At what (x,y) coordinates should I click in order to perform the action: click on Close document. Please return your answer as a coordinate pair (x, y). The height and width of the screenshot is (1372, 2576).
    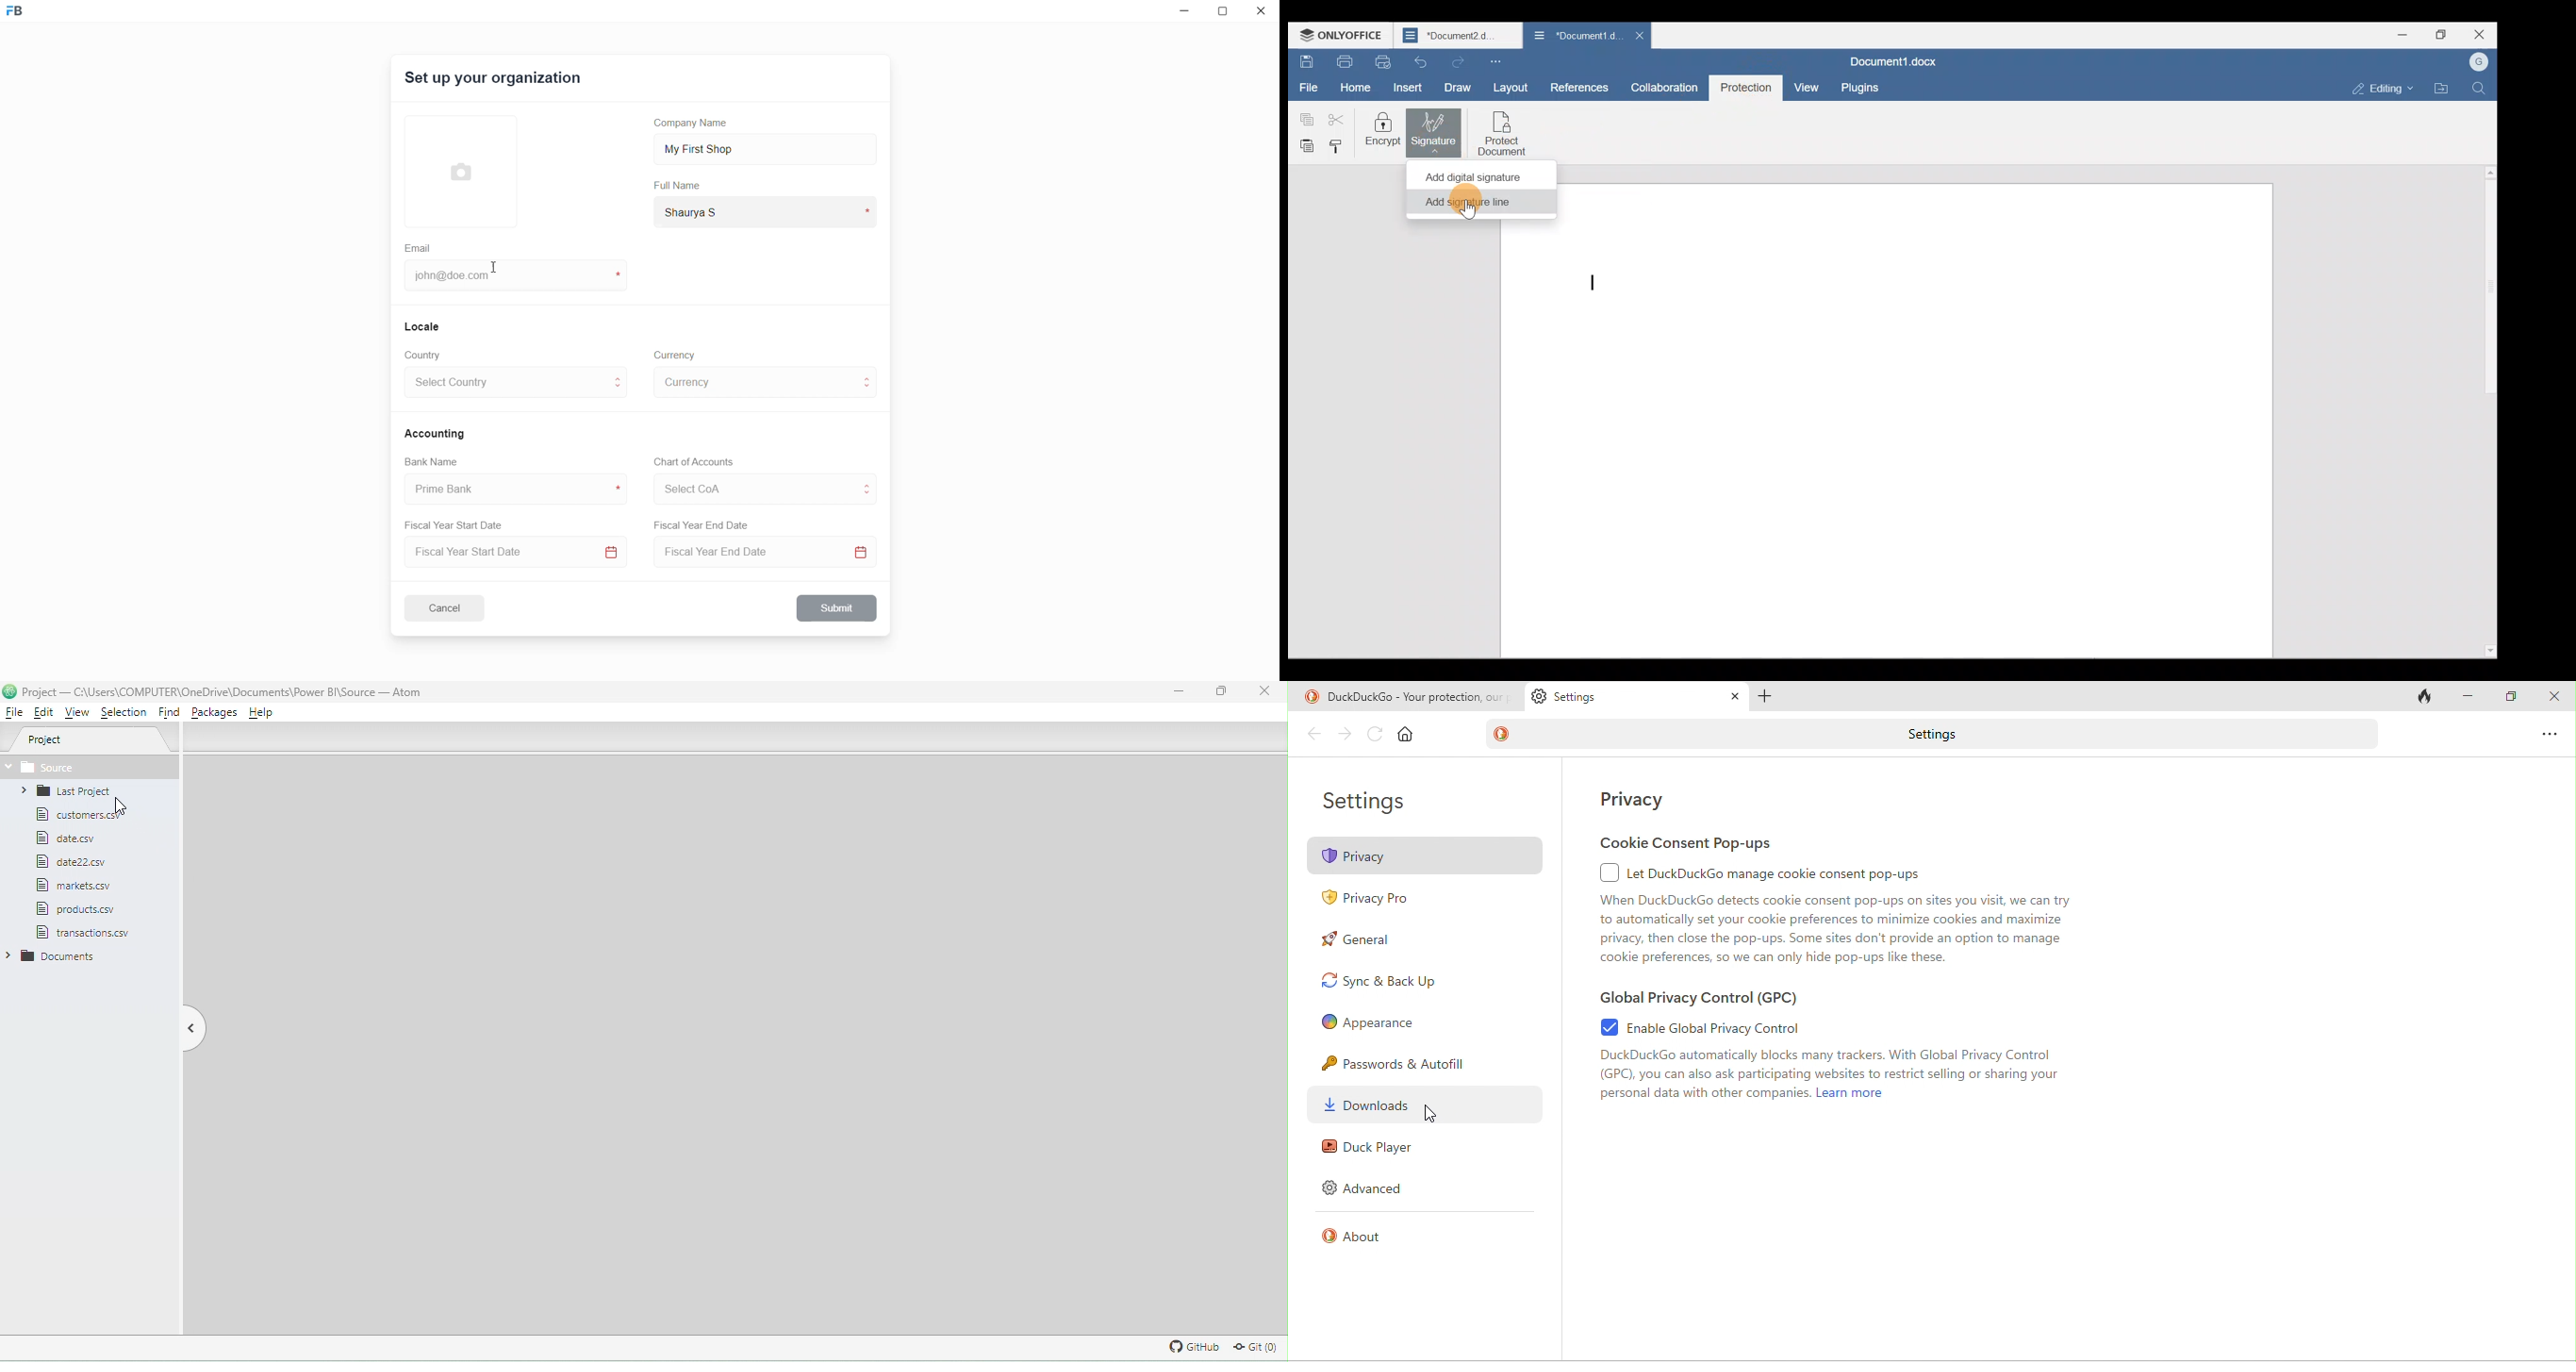
    Looking at the image, I should click on (1641, 35).